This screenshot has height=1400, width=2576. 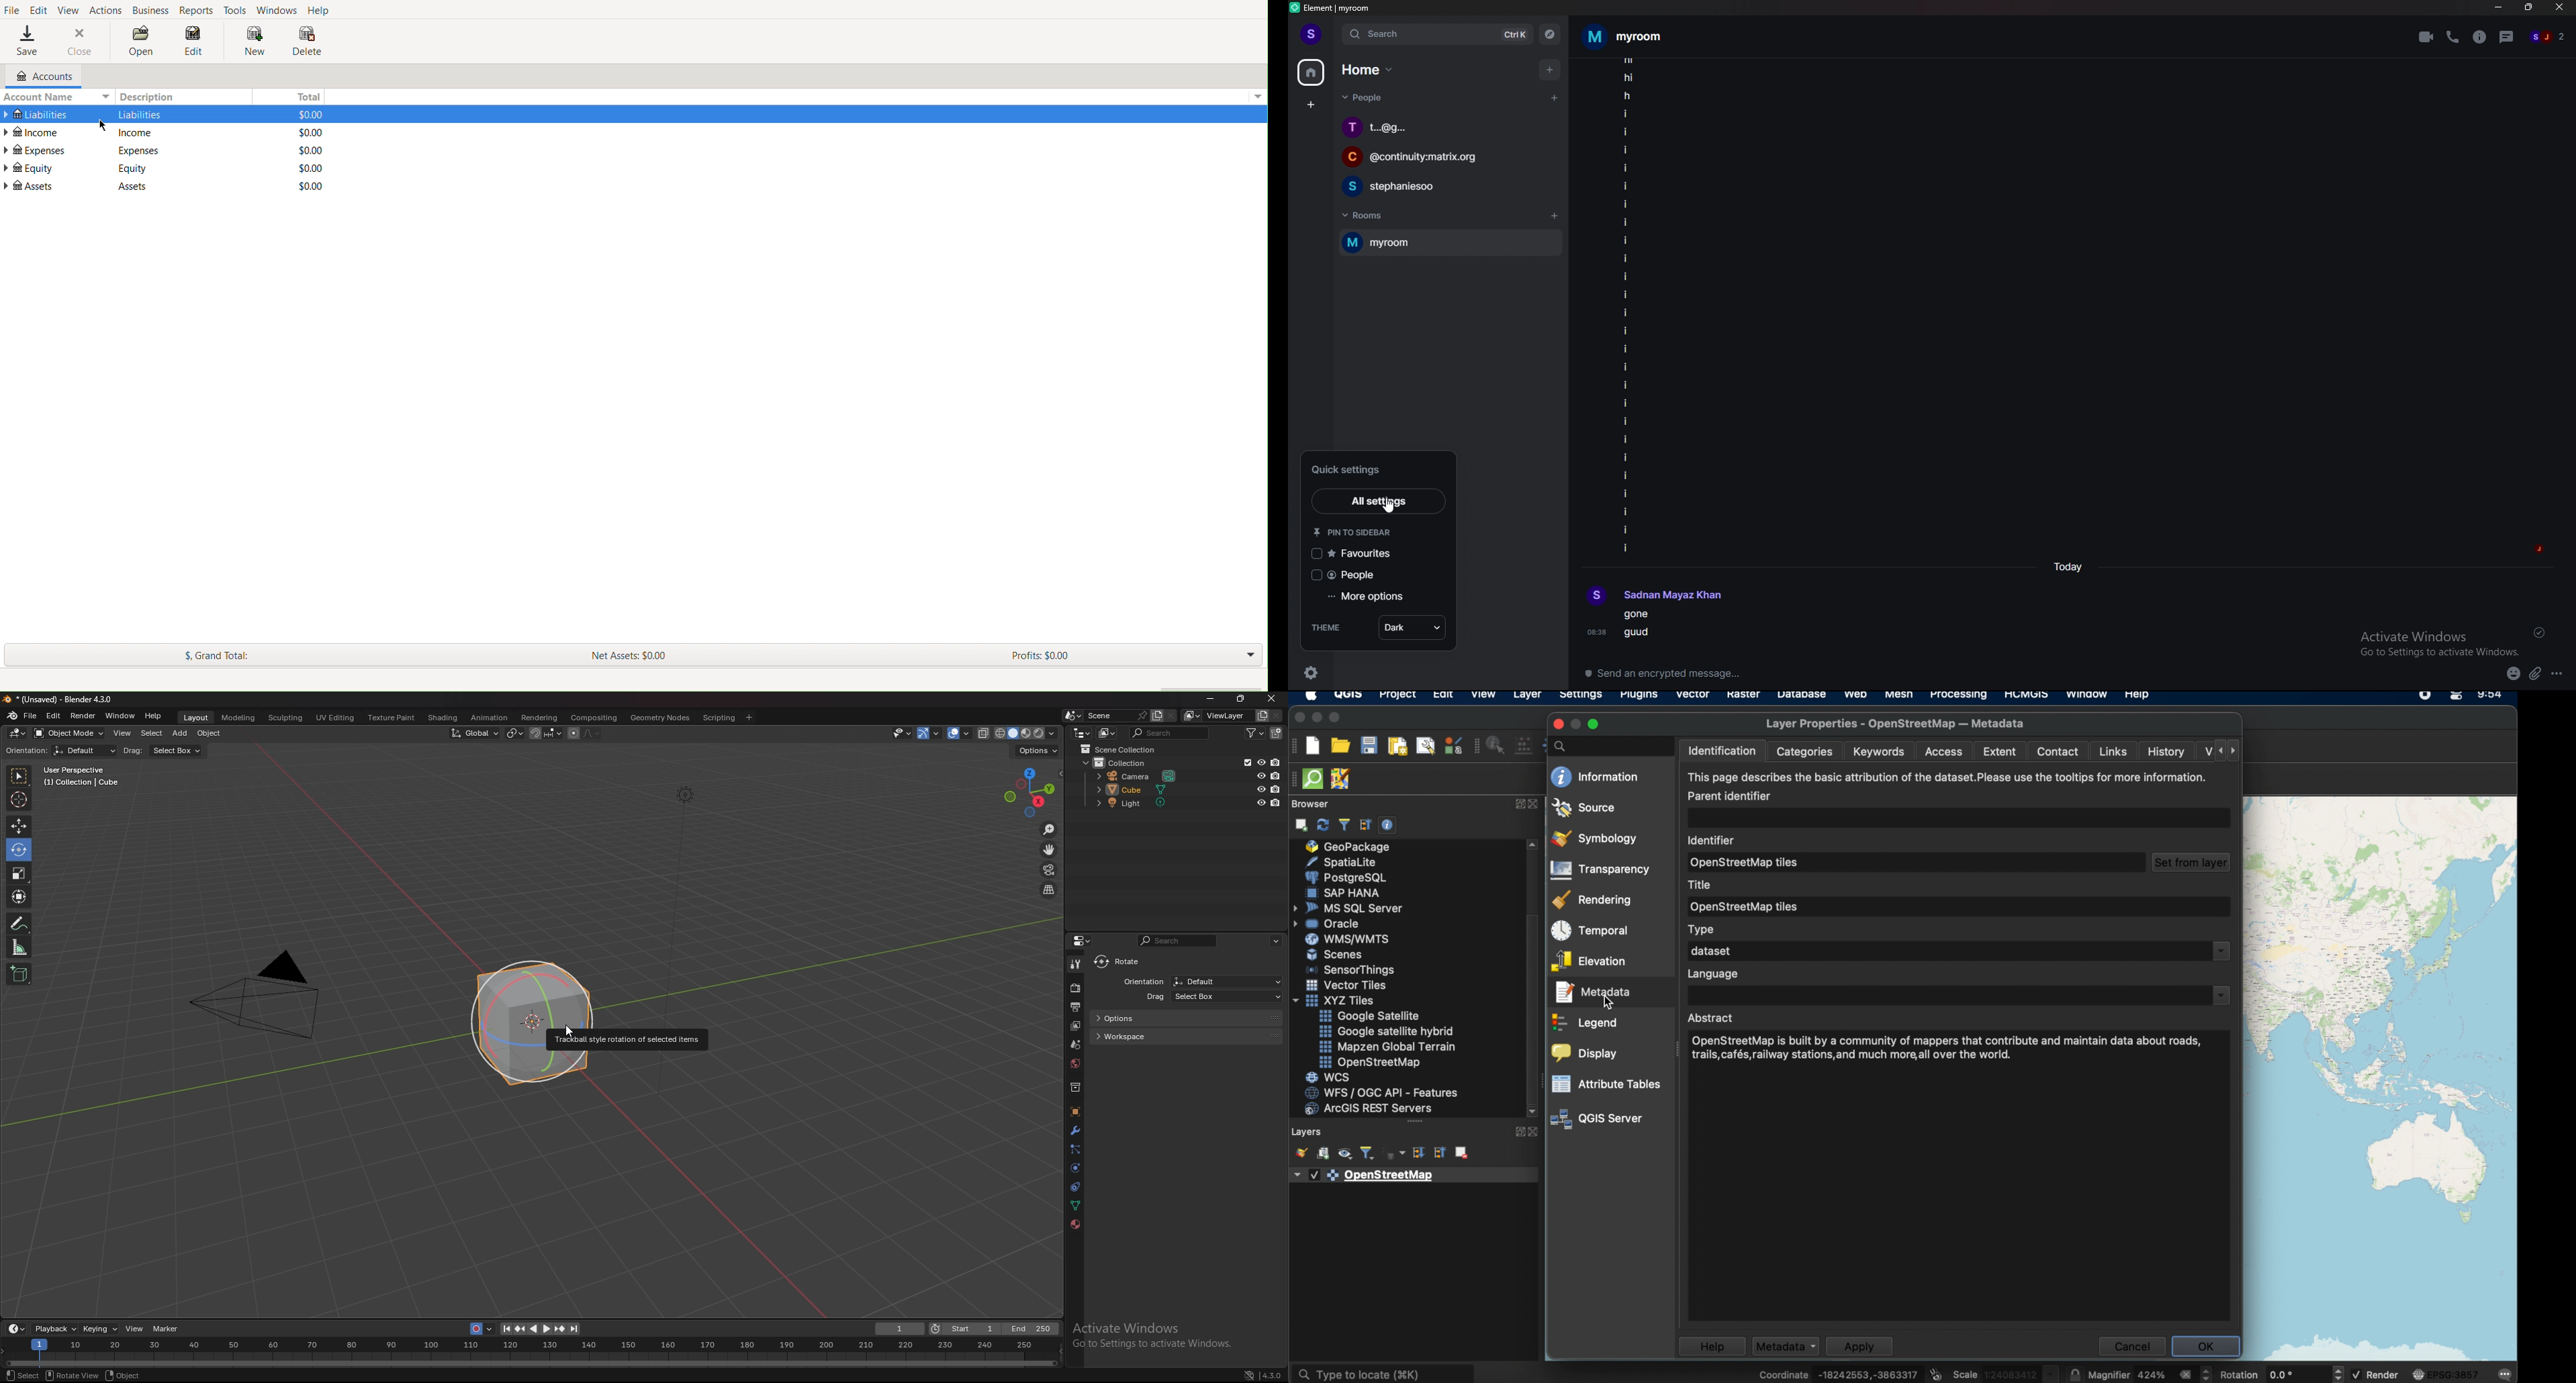 I want to click on database, so click(x=1800, y=697).